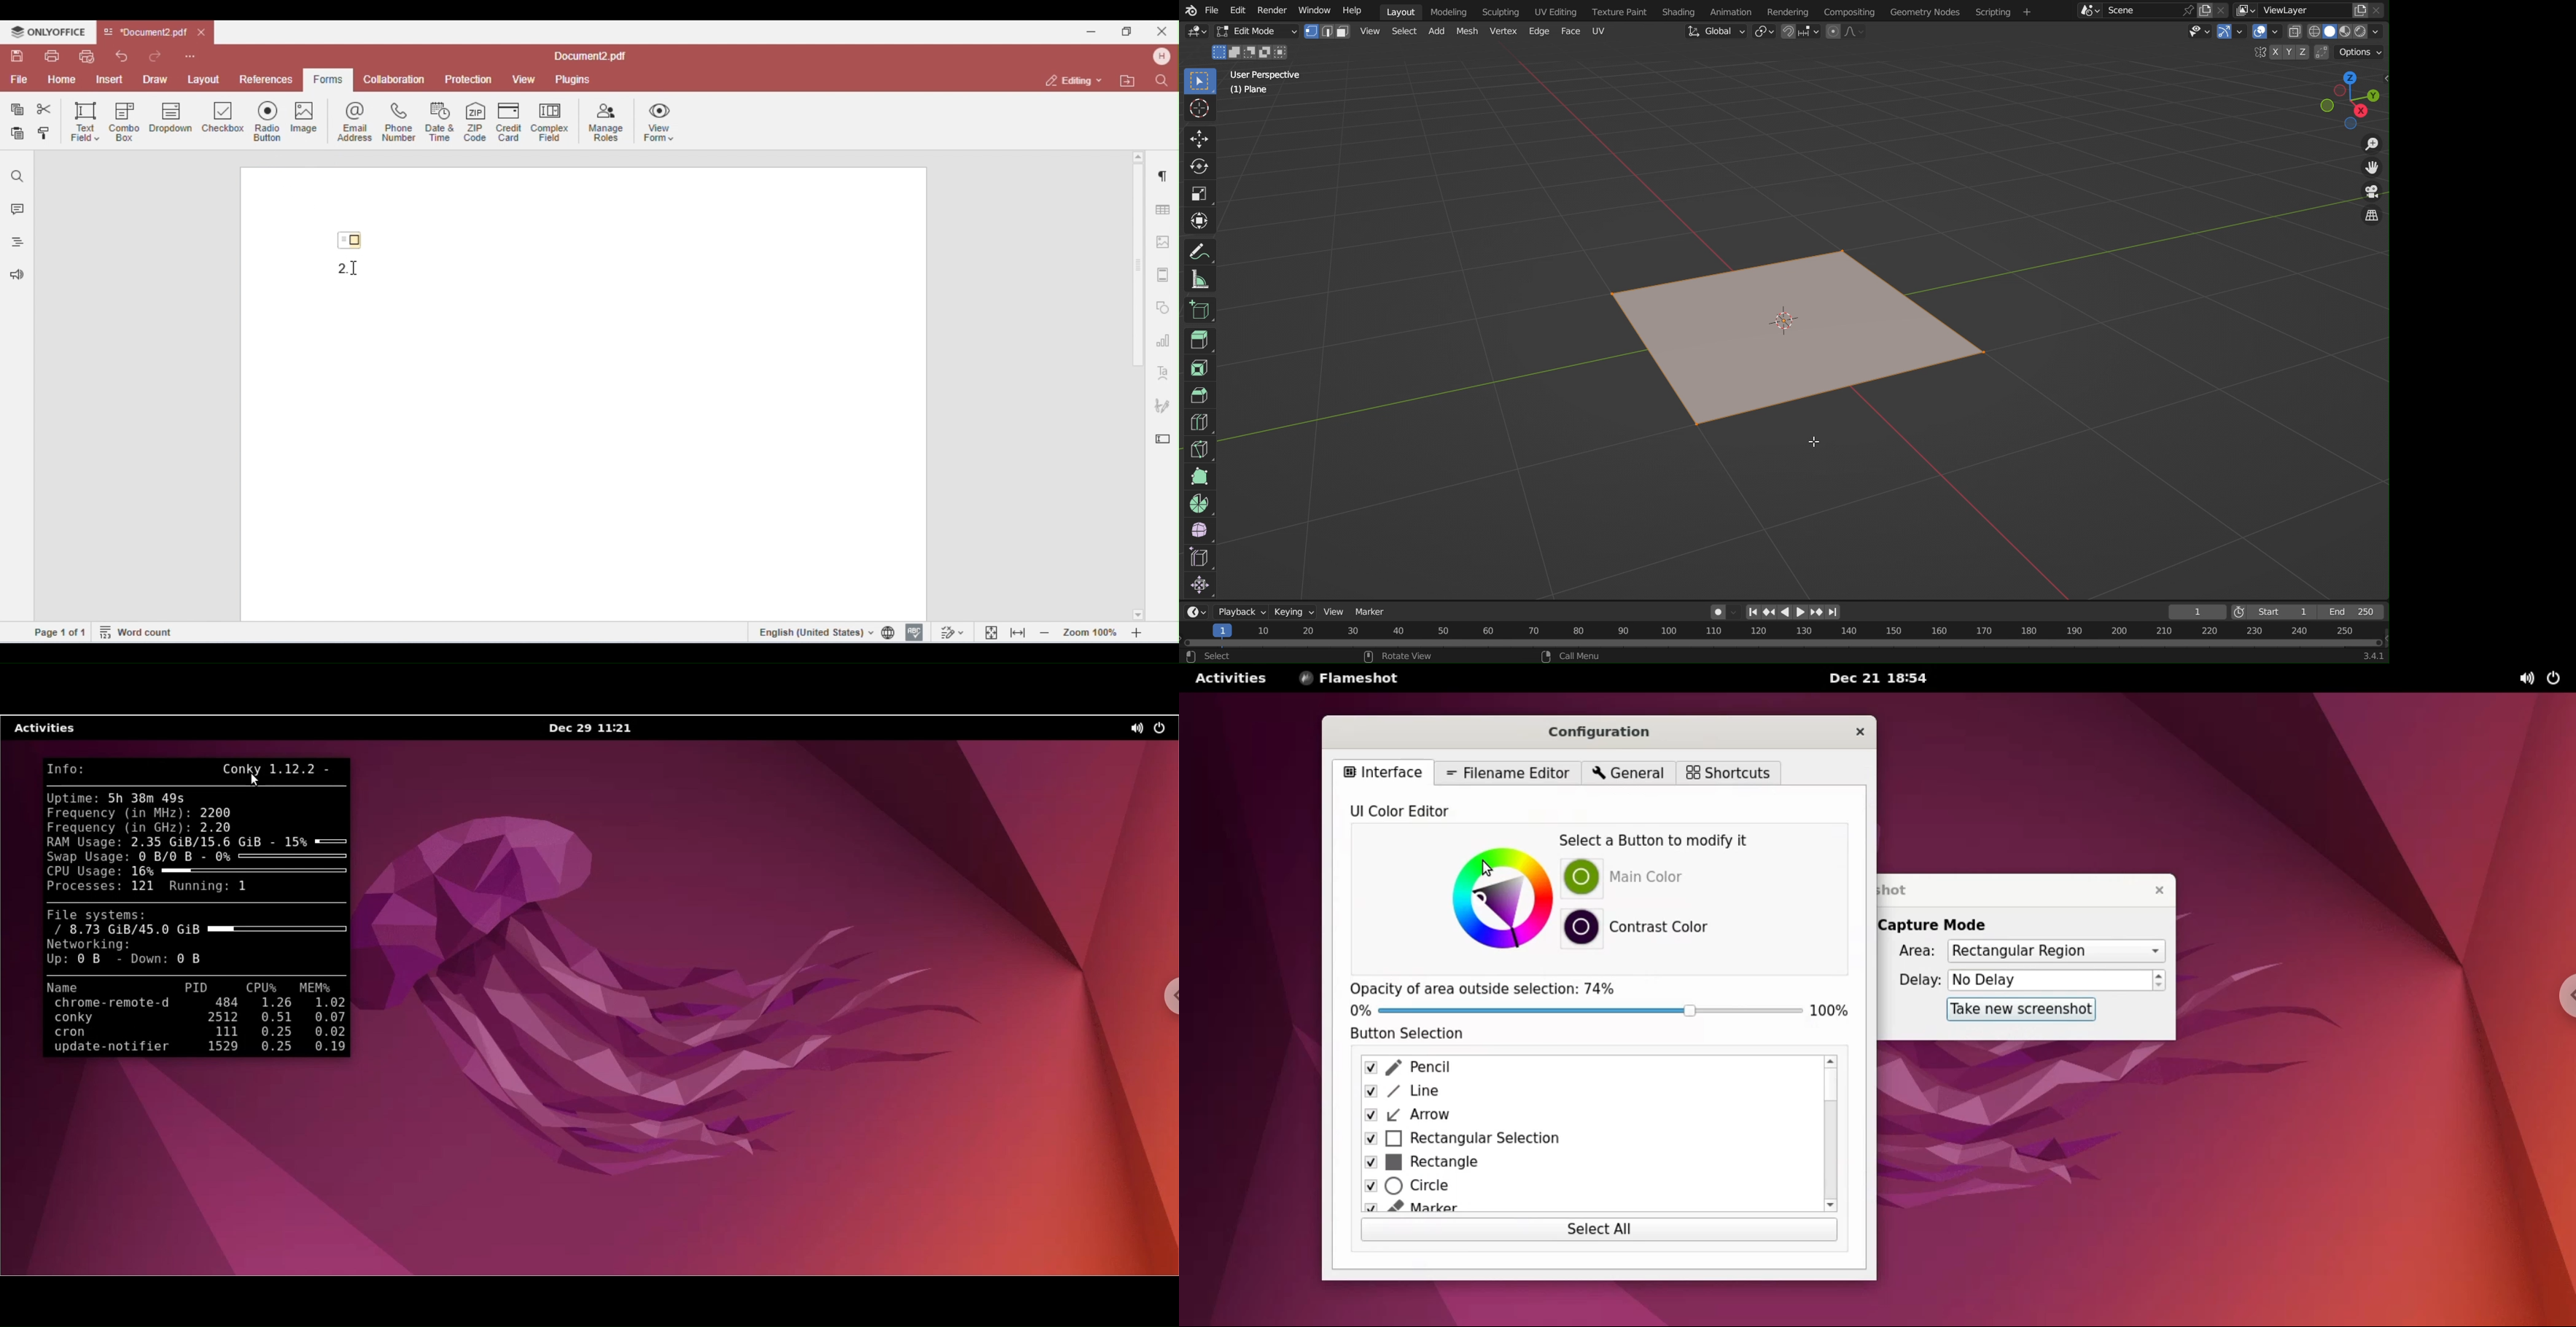  I want to click on Cal Menu, so click(1569, 656).